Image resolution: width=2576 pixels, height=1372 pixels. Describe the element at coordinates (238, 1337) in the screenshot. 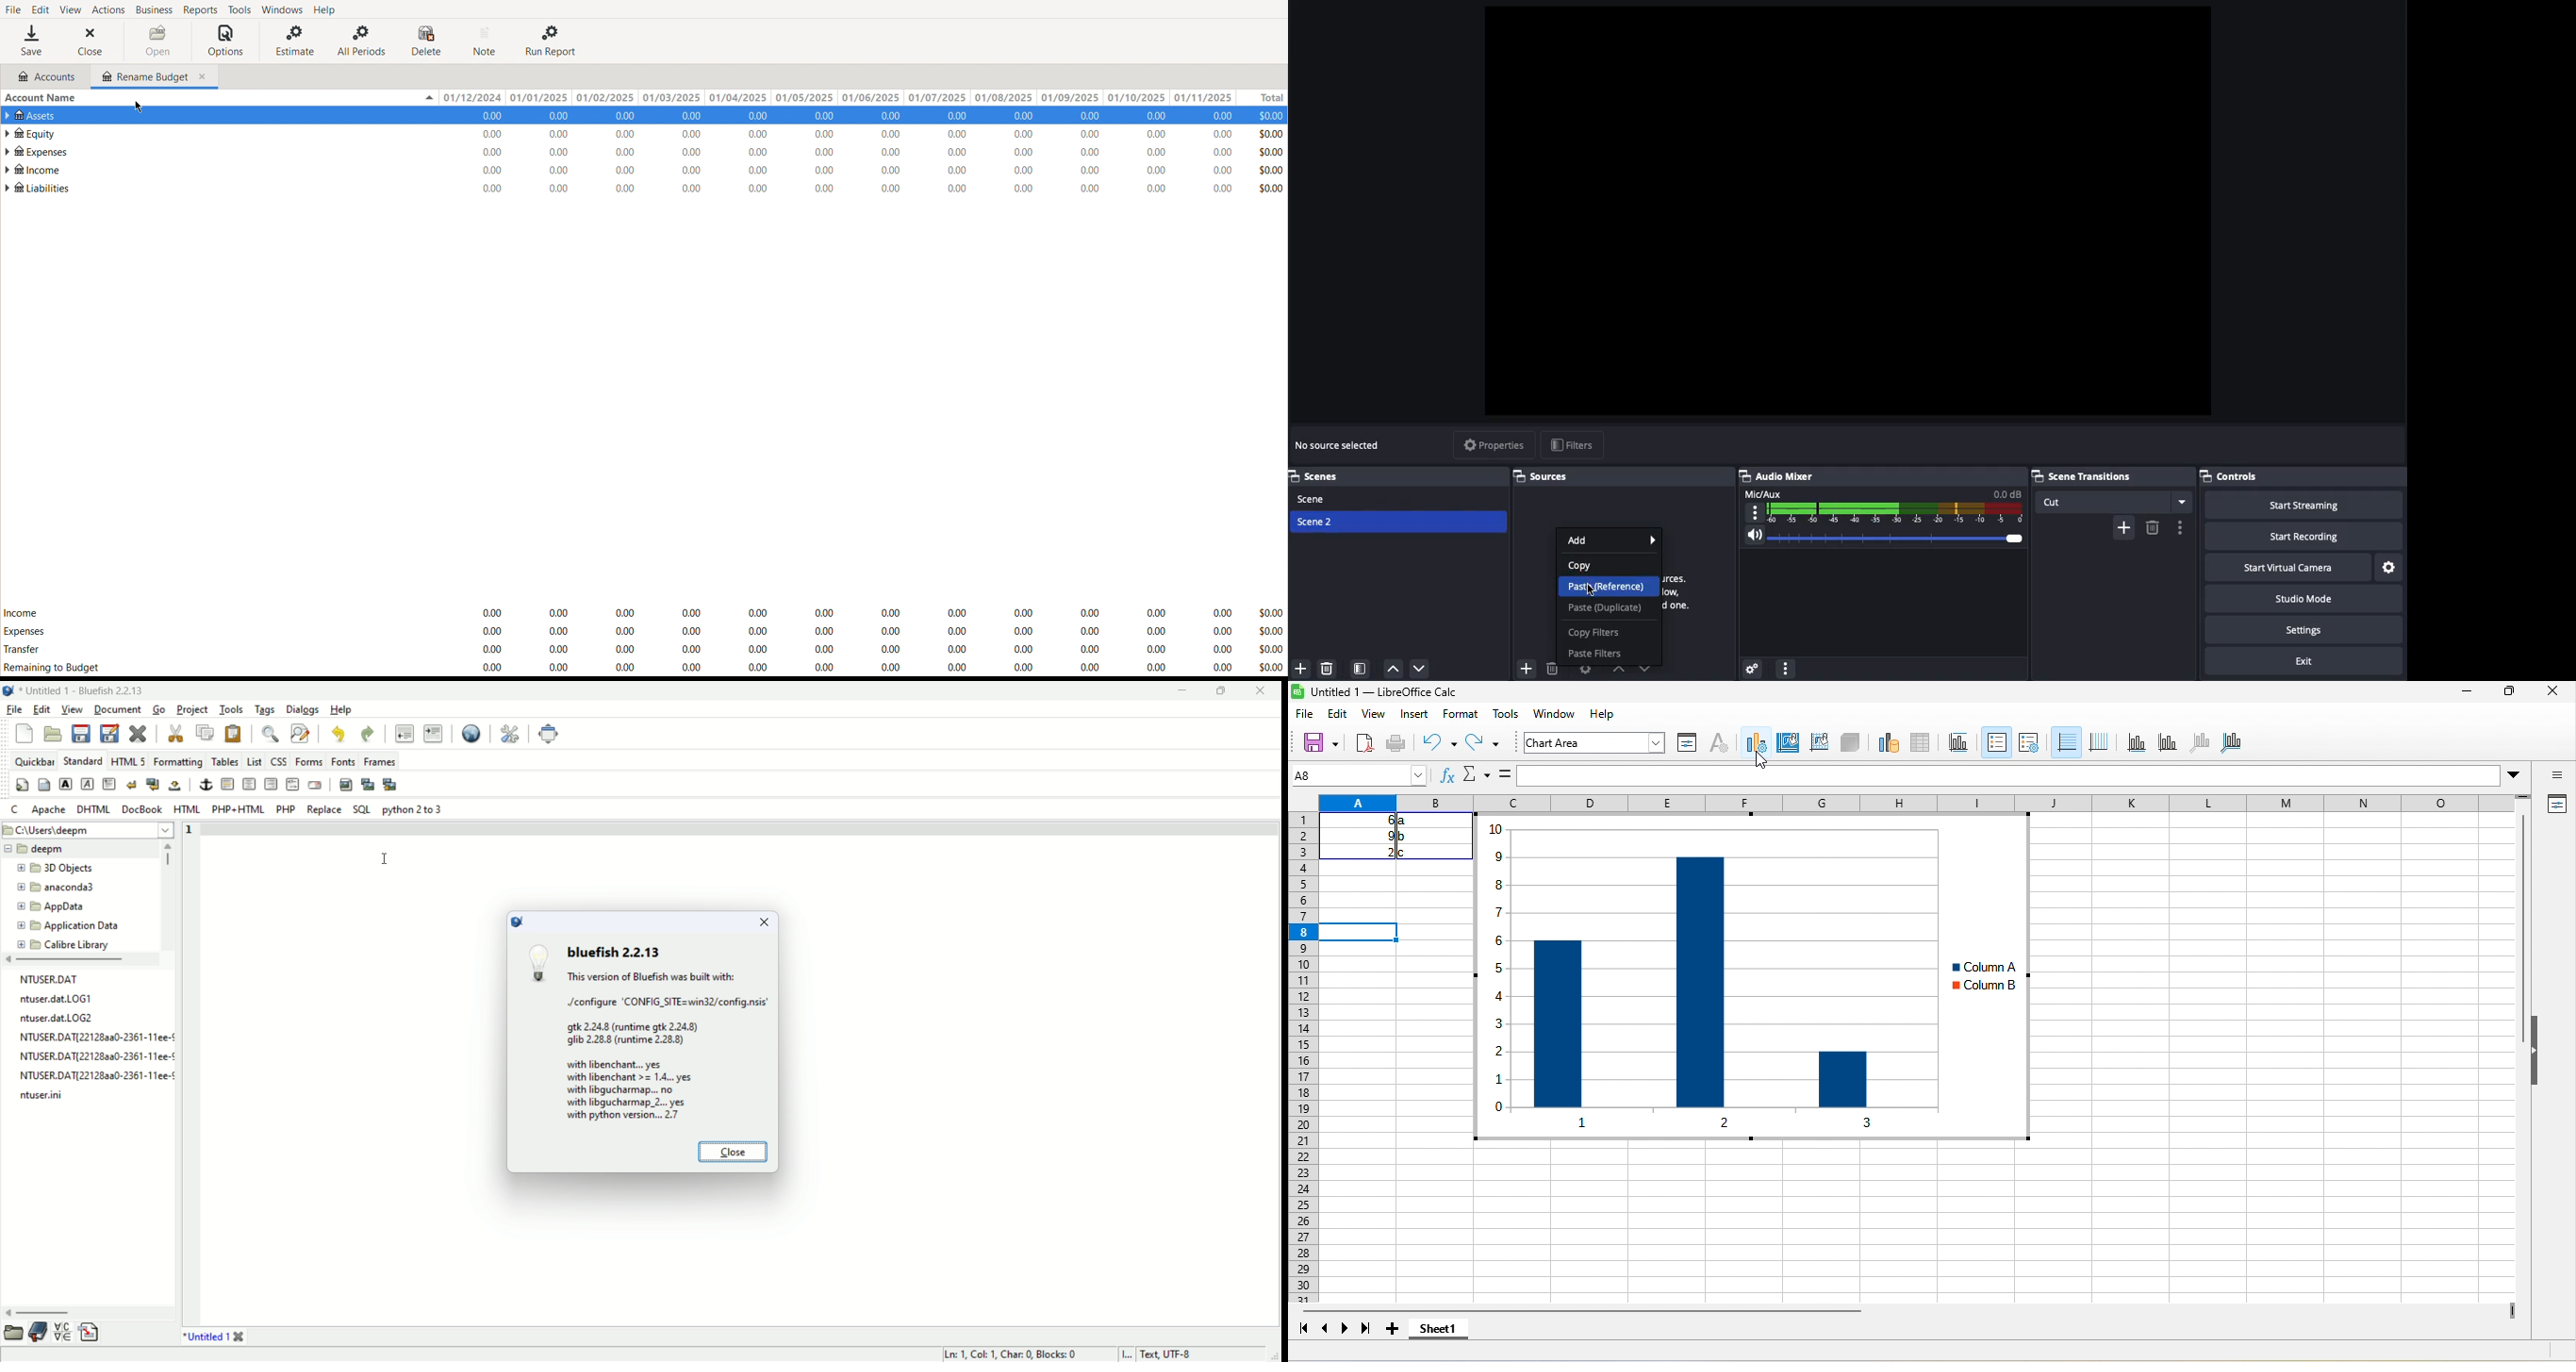

I see `close` at that location.